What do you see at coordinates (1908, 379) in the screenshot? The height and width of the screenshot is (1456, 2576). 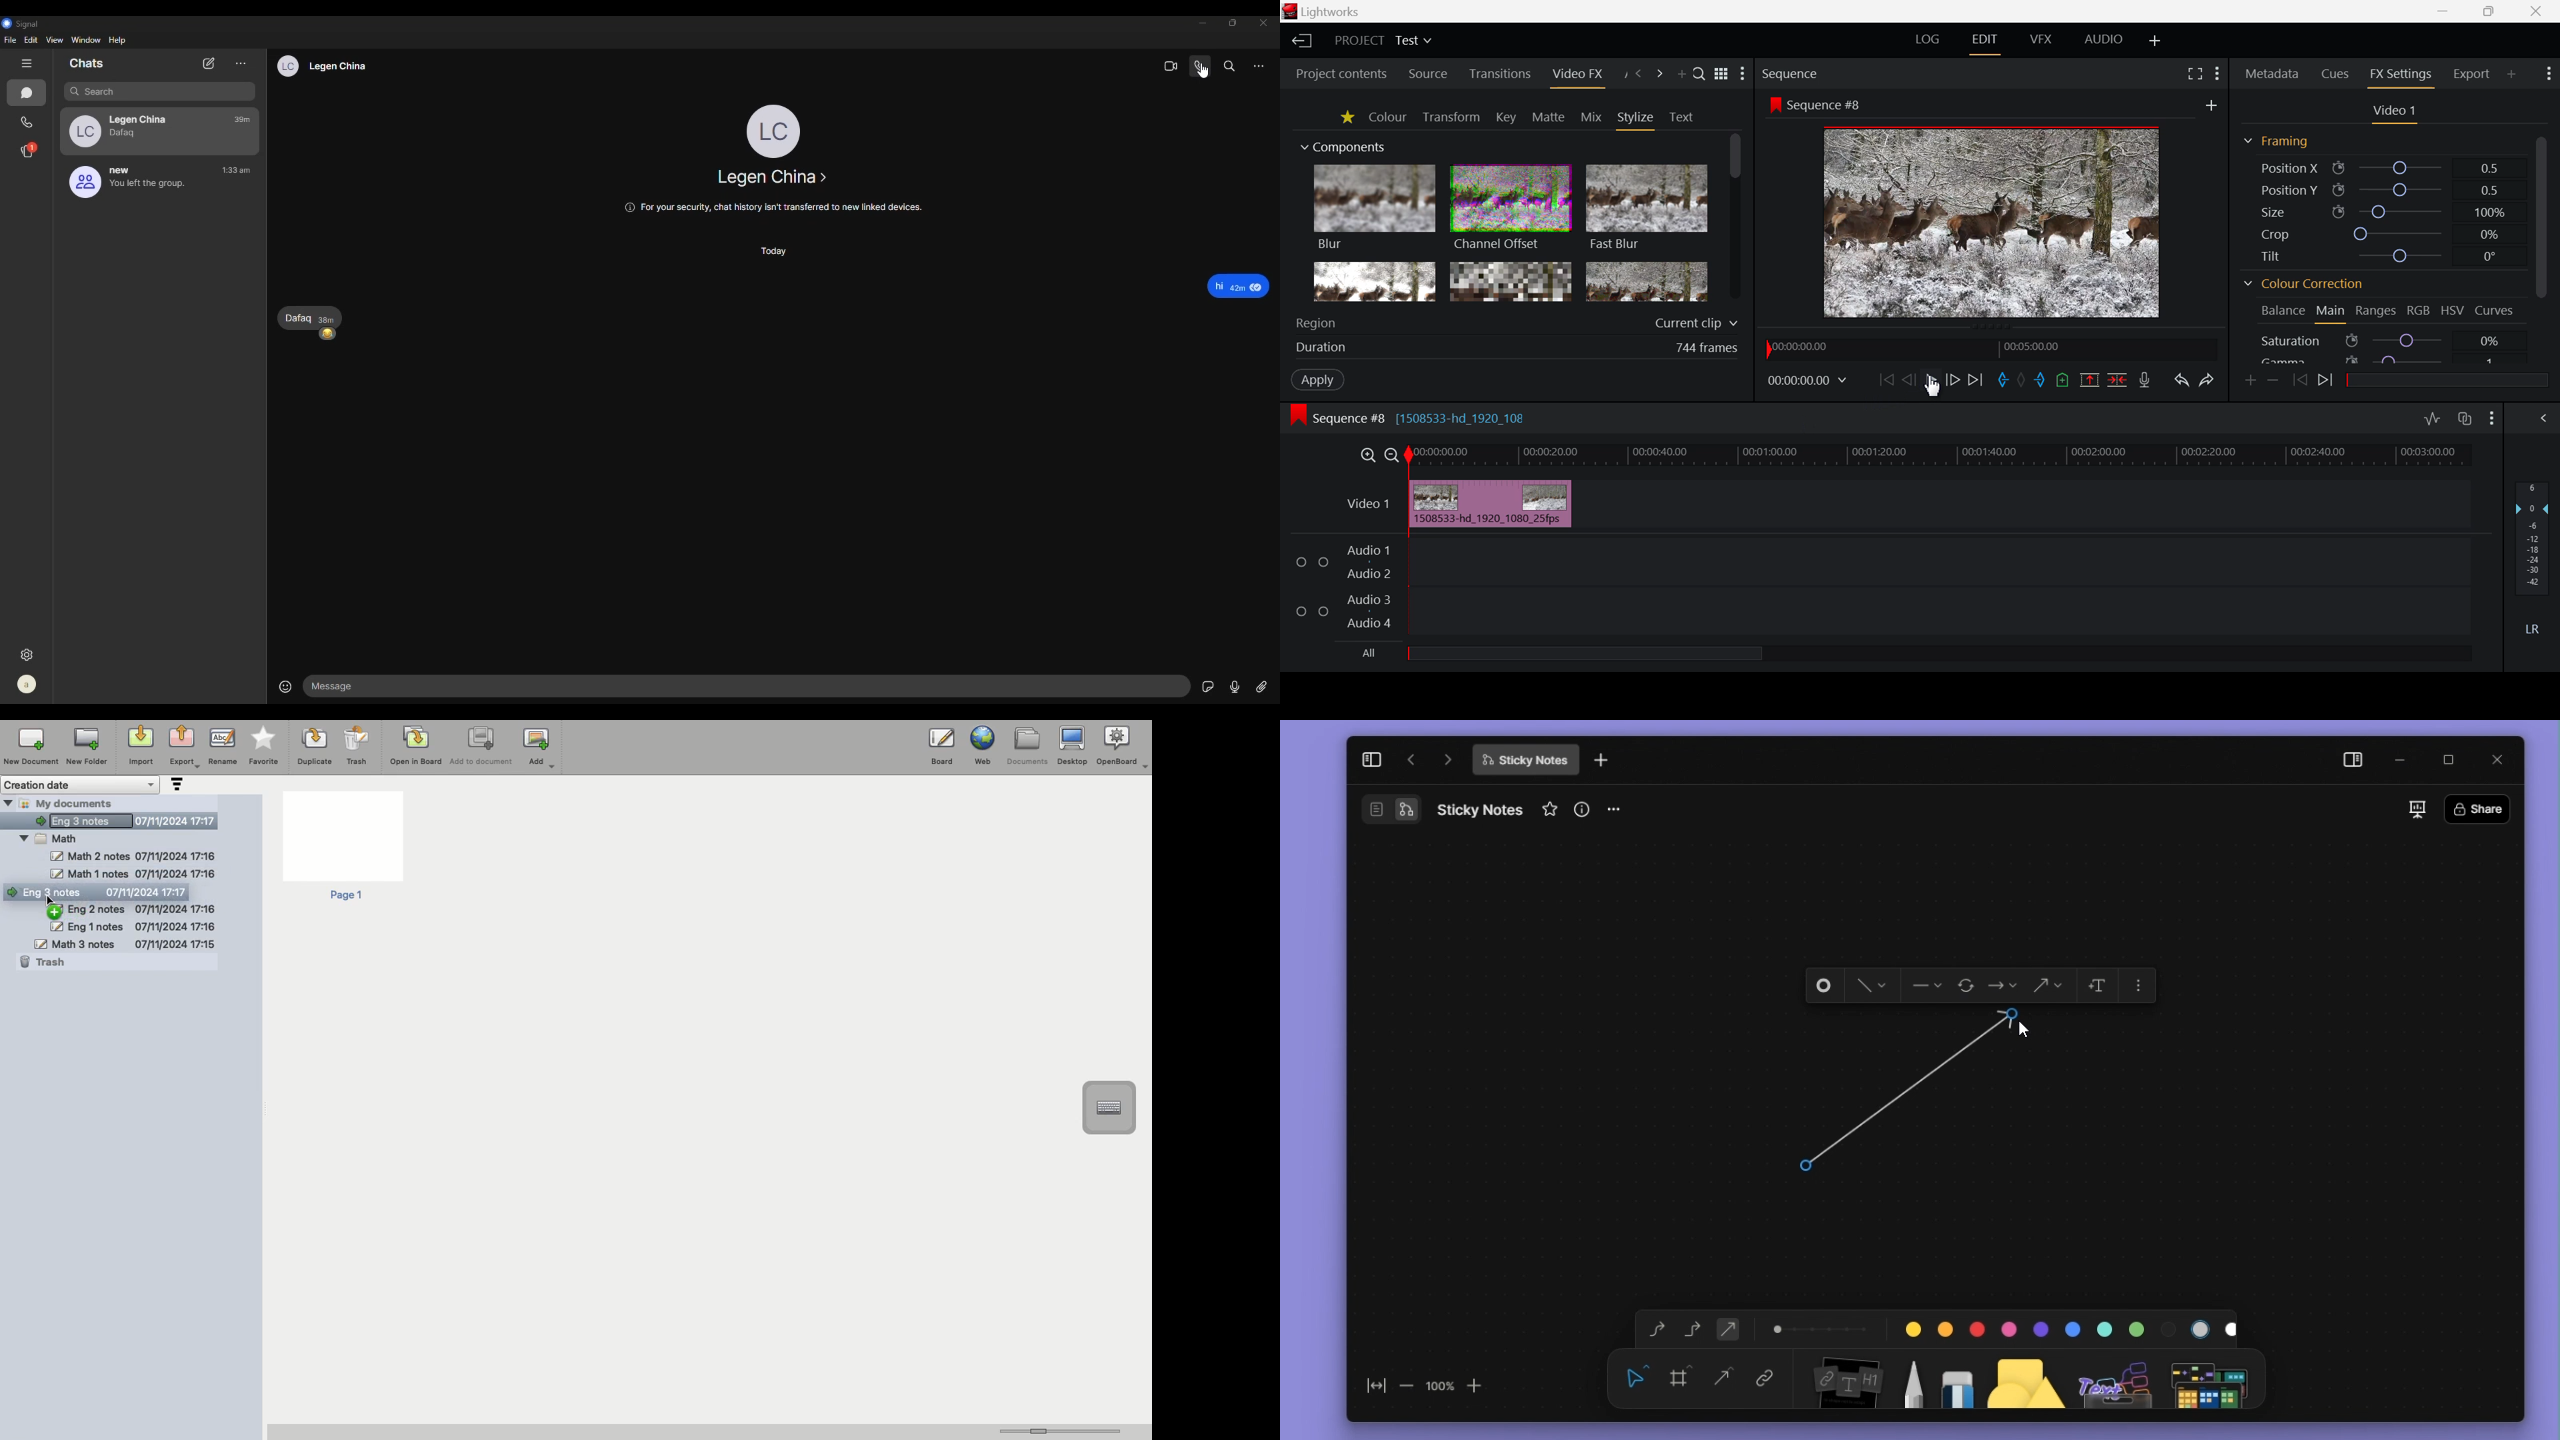 I see `Go Back` at bounding box center [1908, 379].